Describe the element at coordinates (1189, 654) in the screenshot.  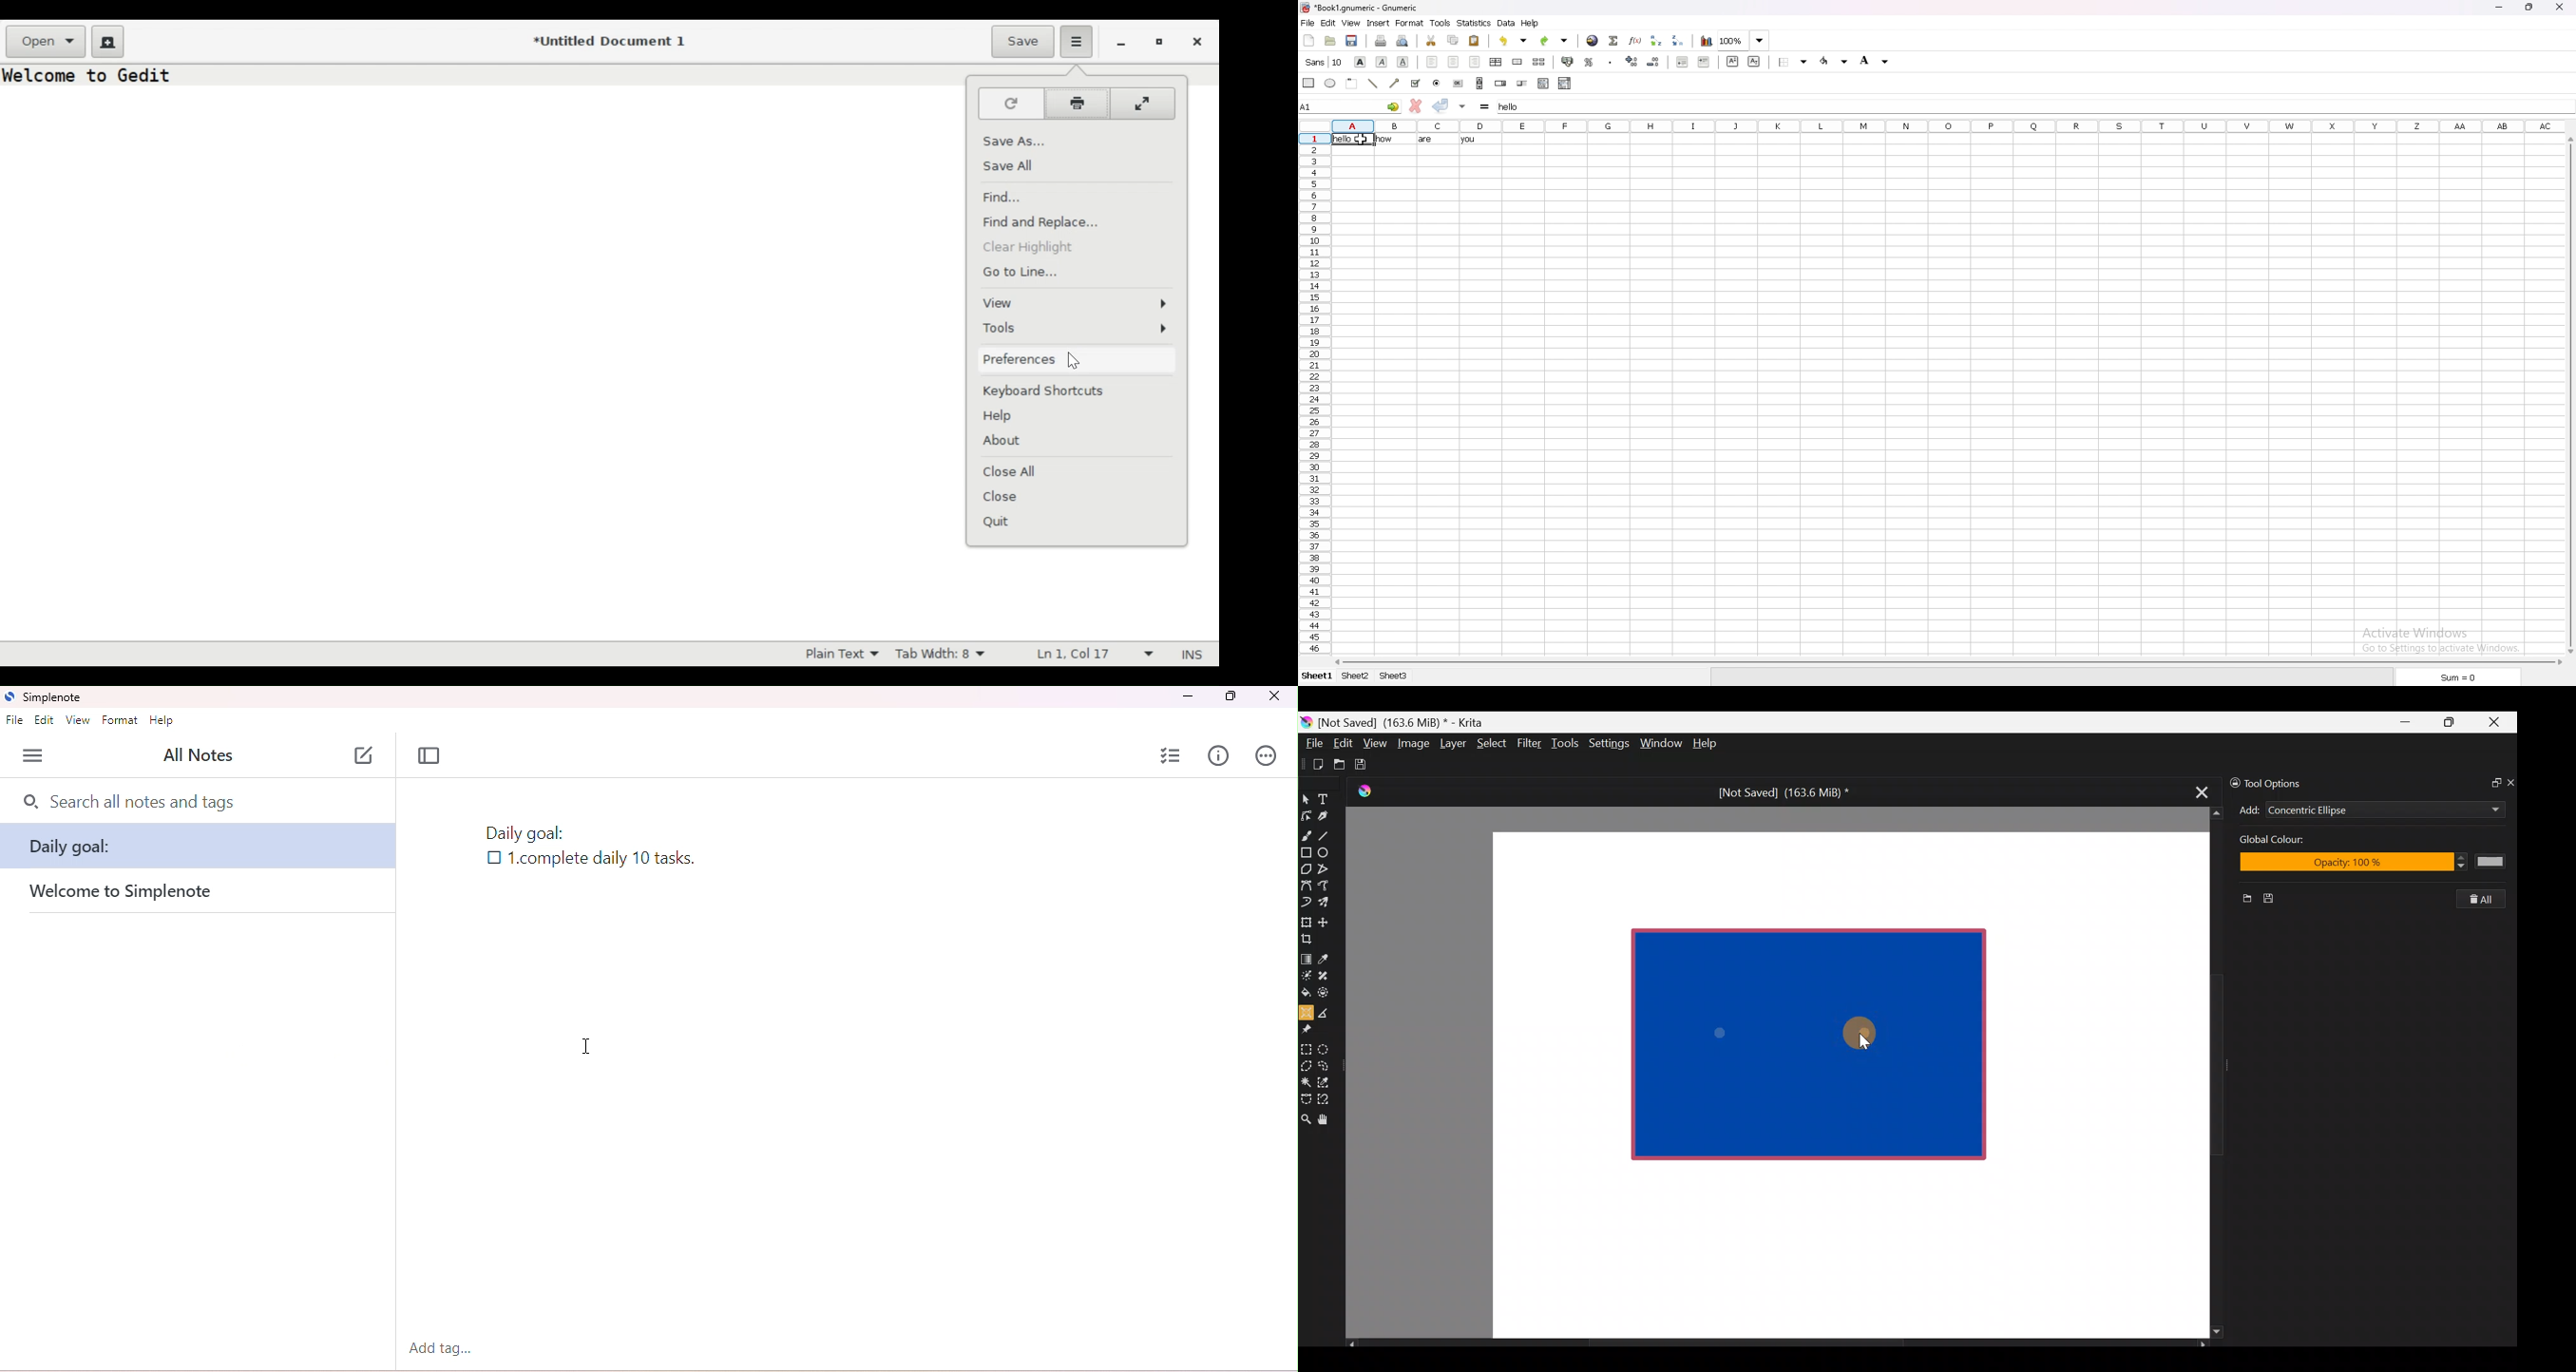
I see `INS` at that location.